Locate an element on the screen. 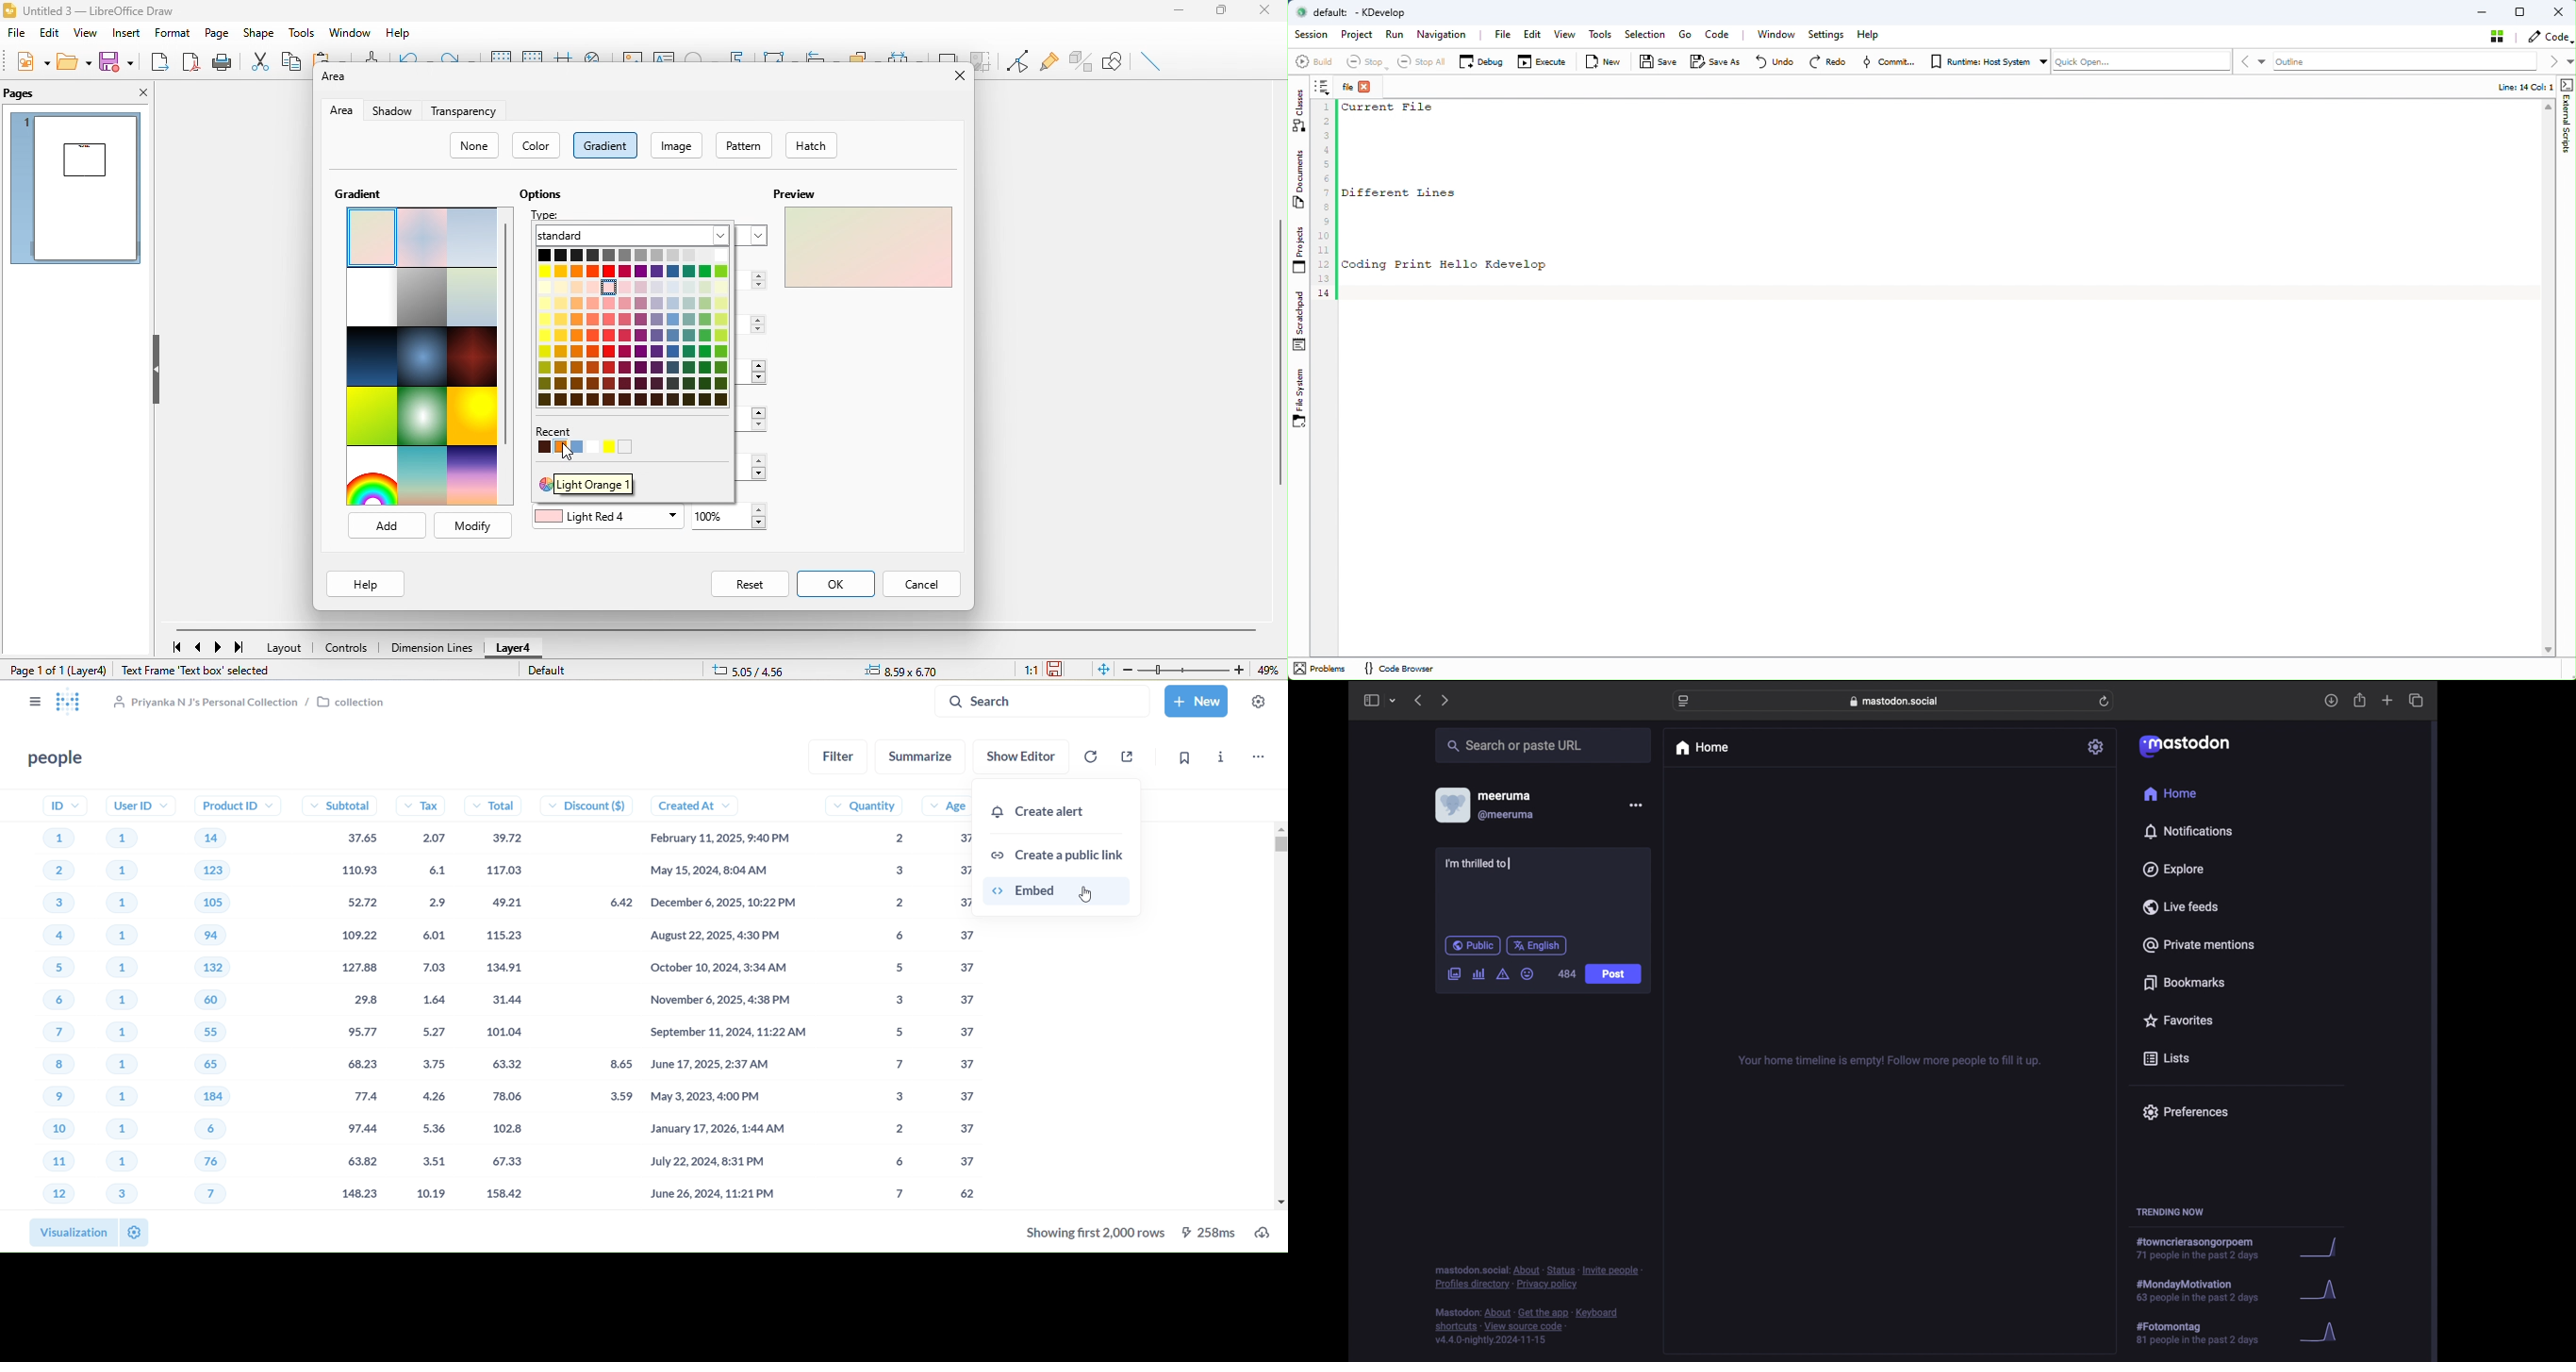  next page is located at coordinates (221, 649).